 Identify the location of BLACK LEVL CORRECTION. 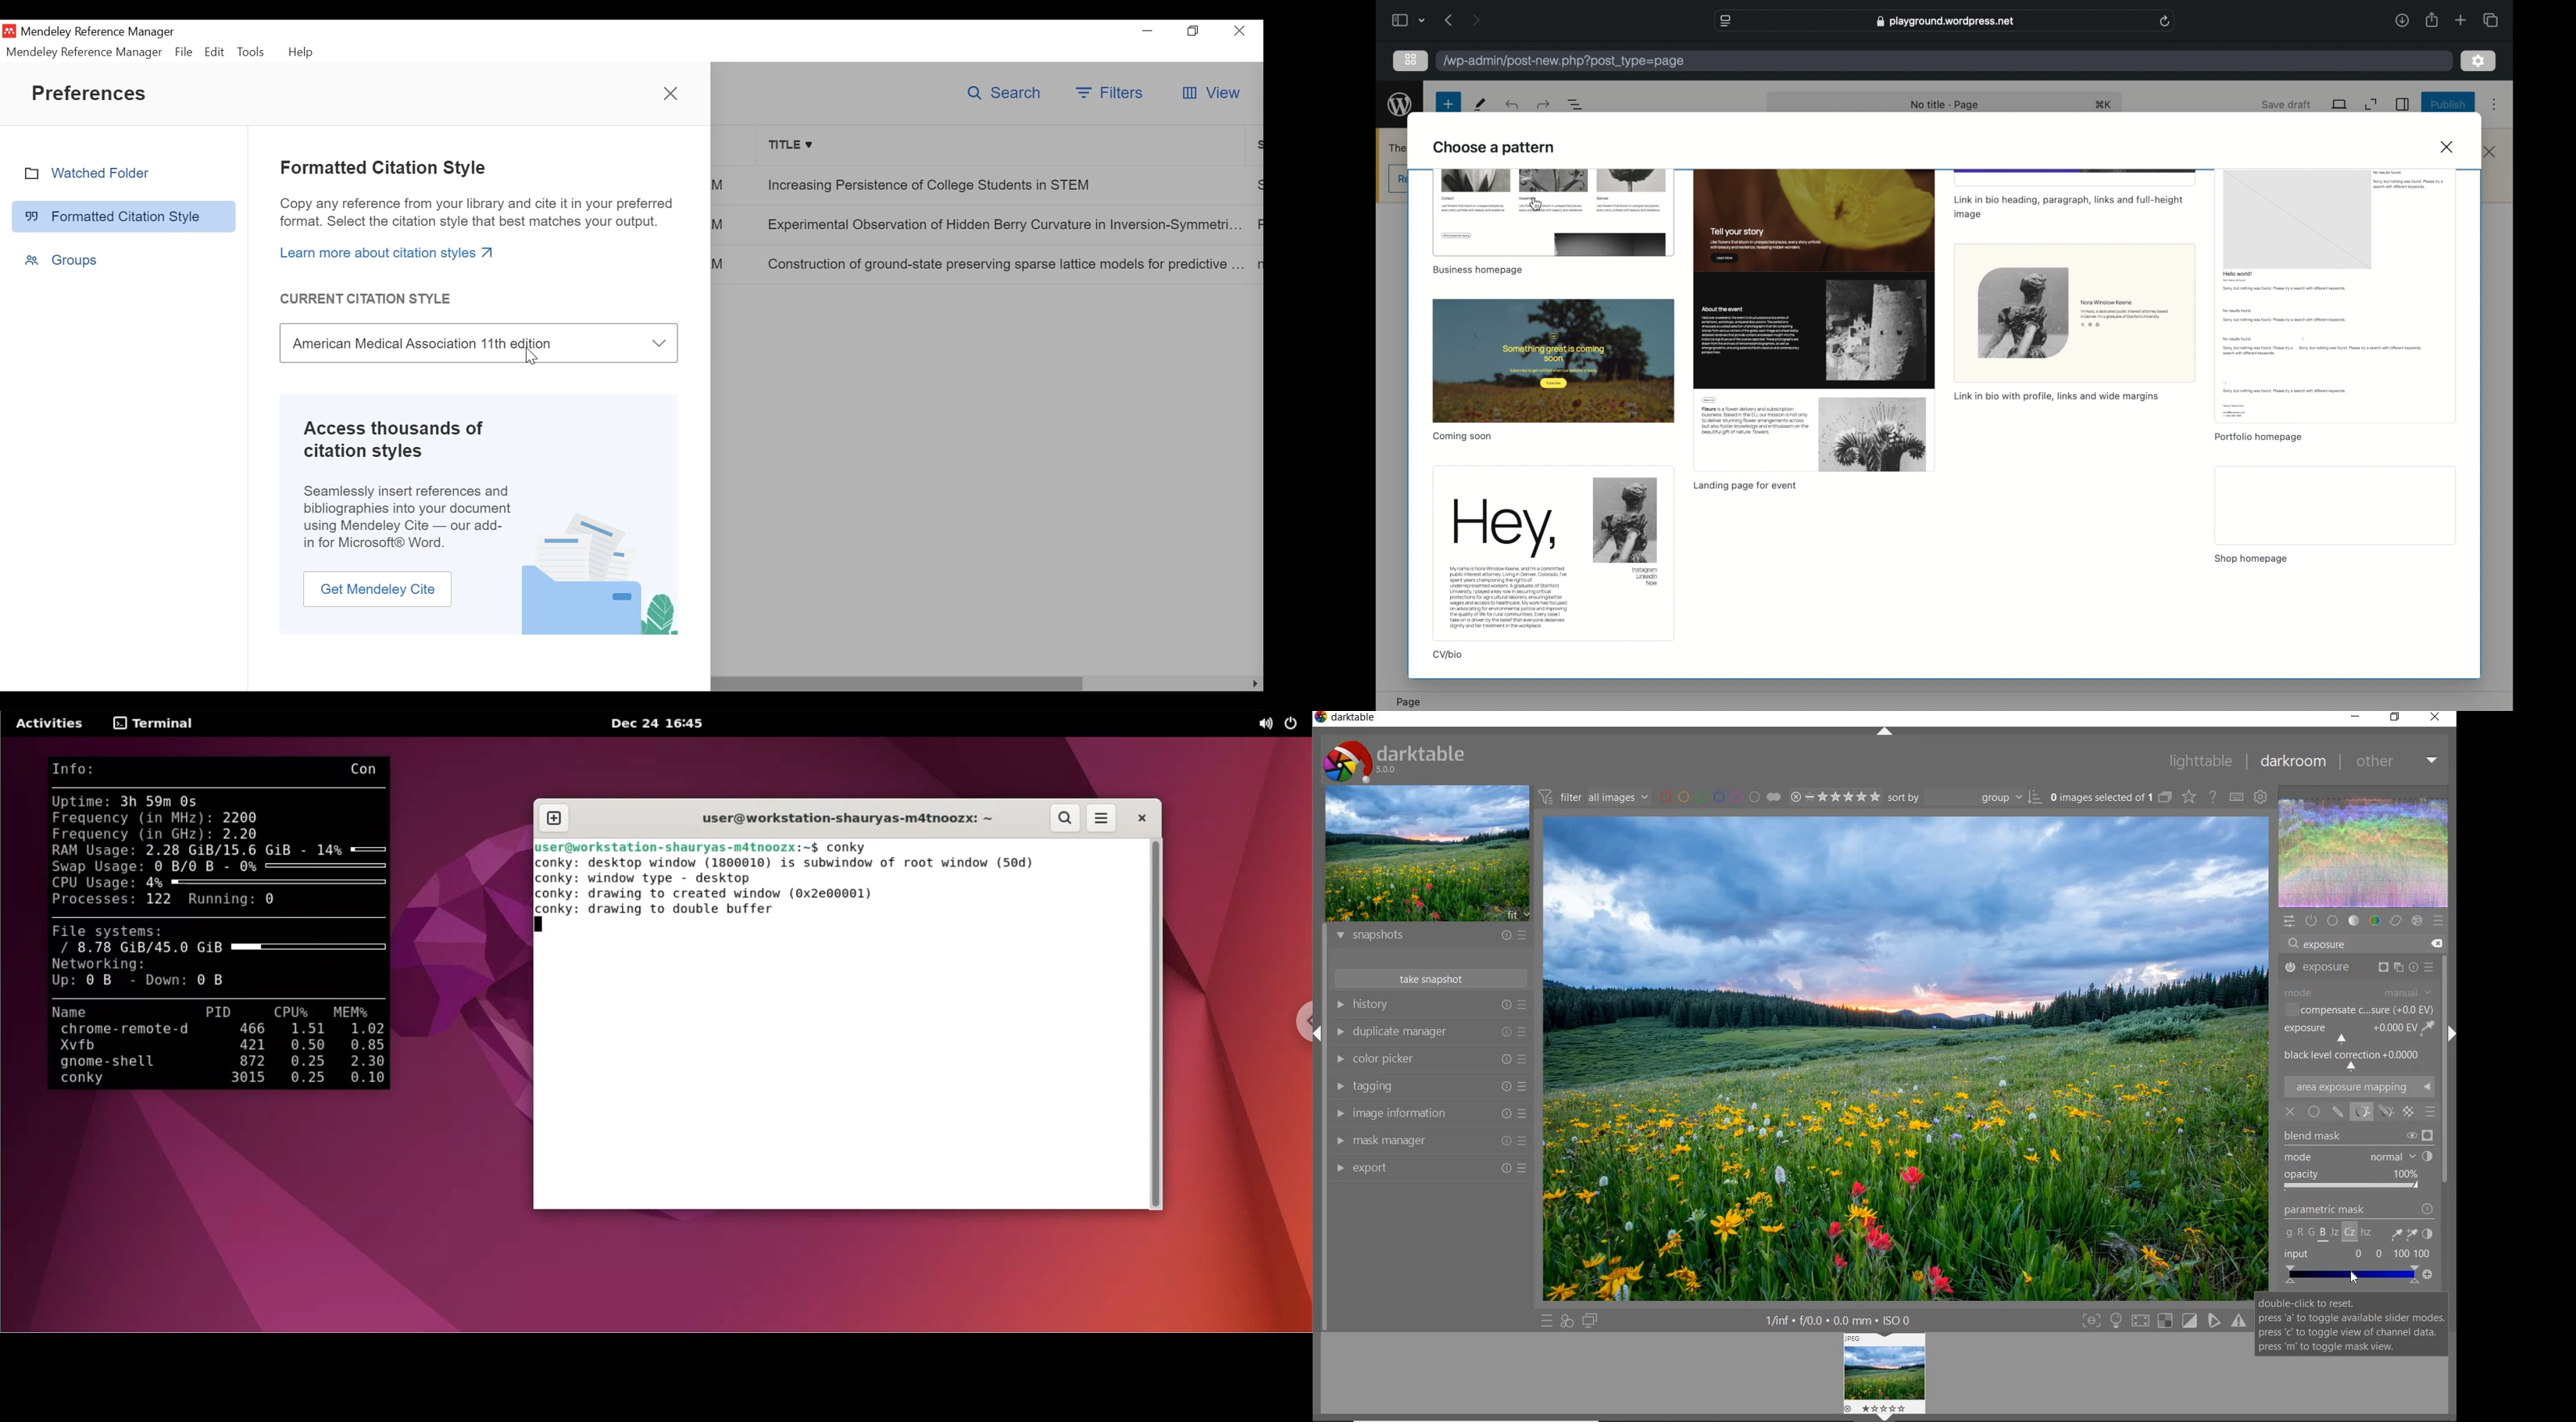
(2357, 1060).